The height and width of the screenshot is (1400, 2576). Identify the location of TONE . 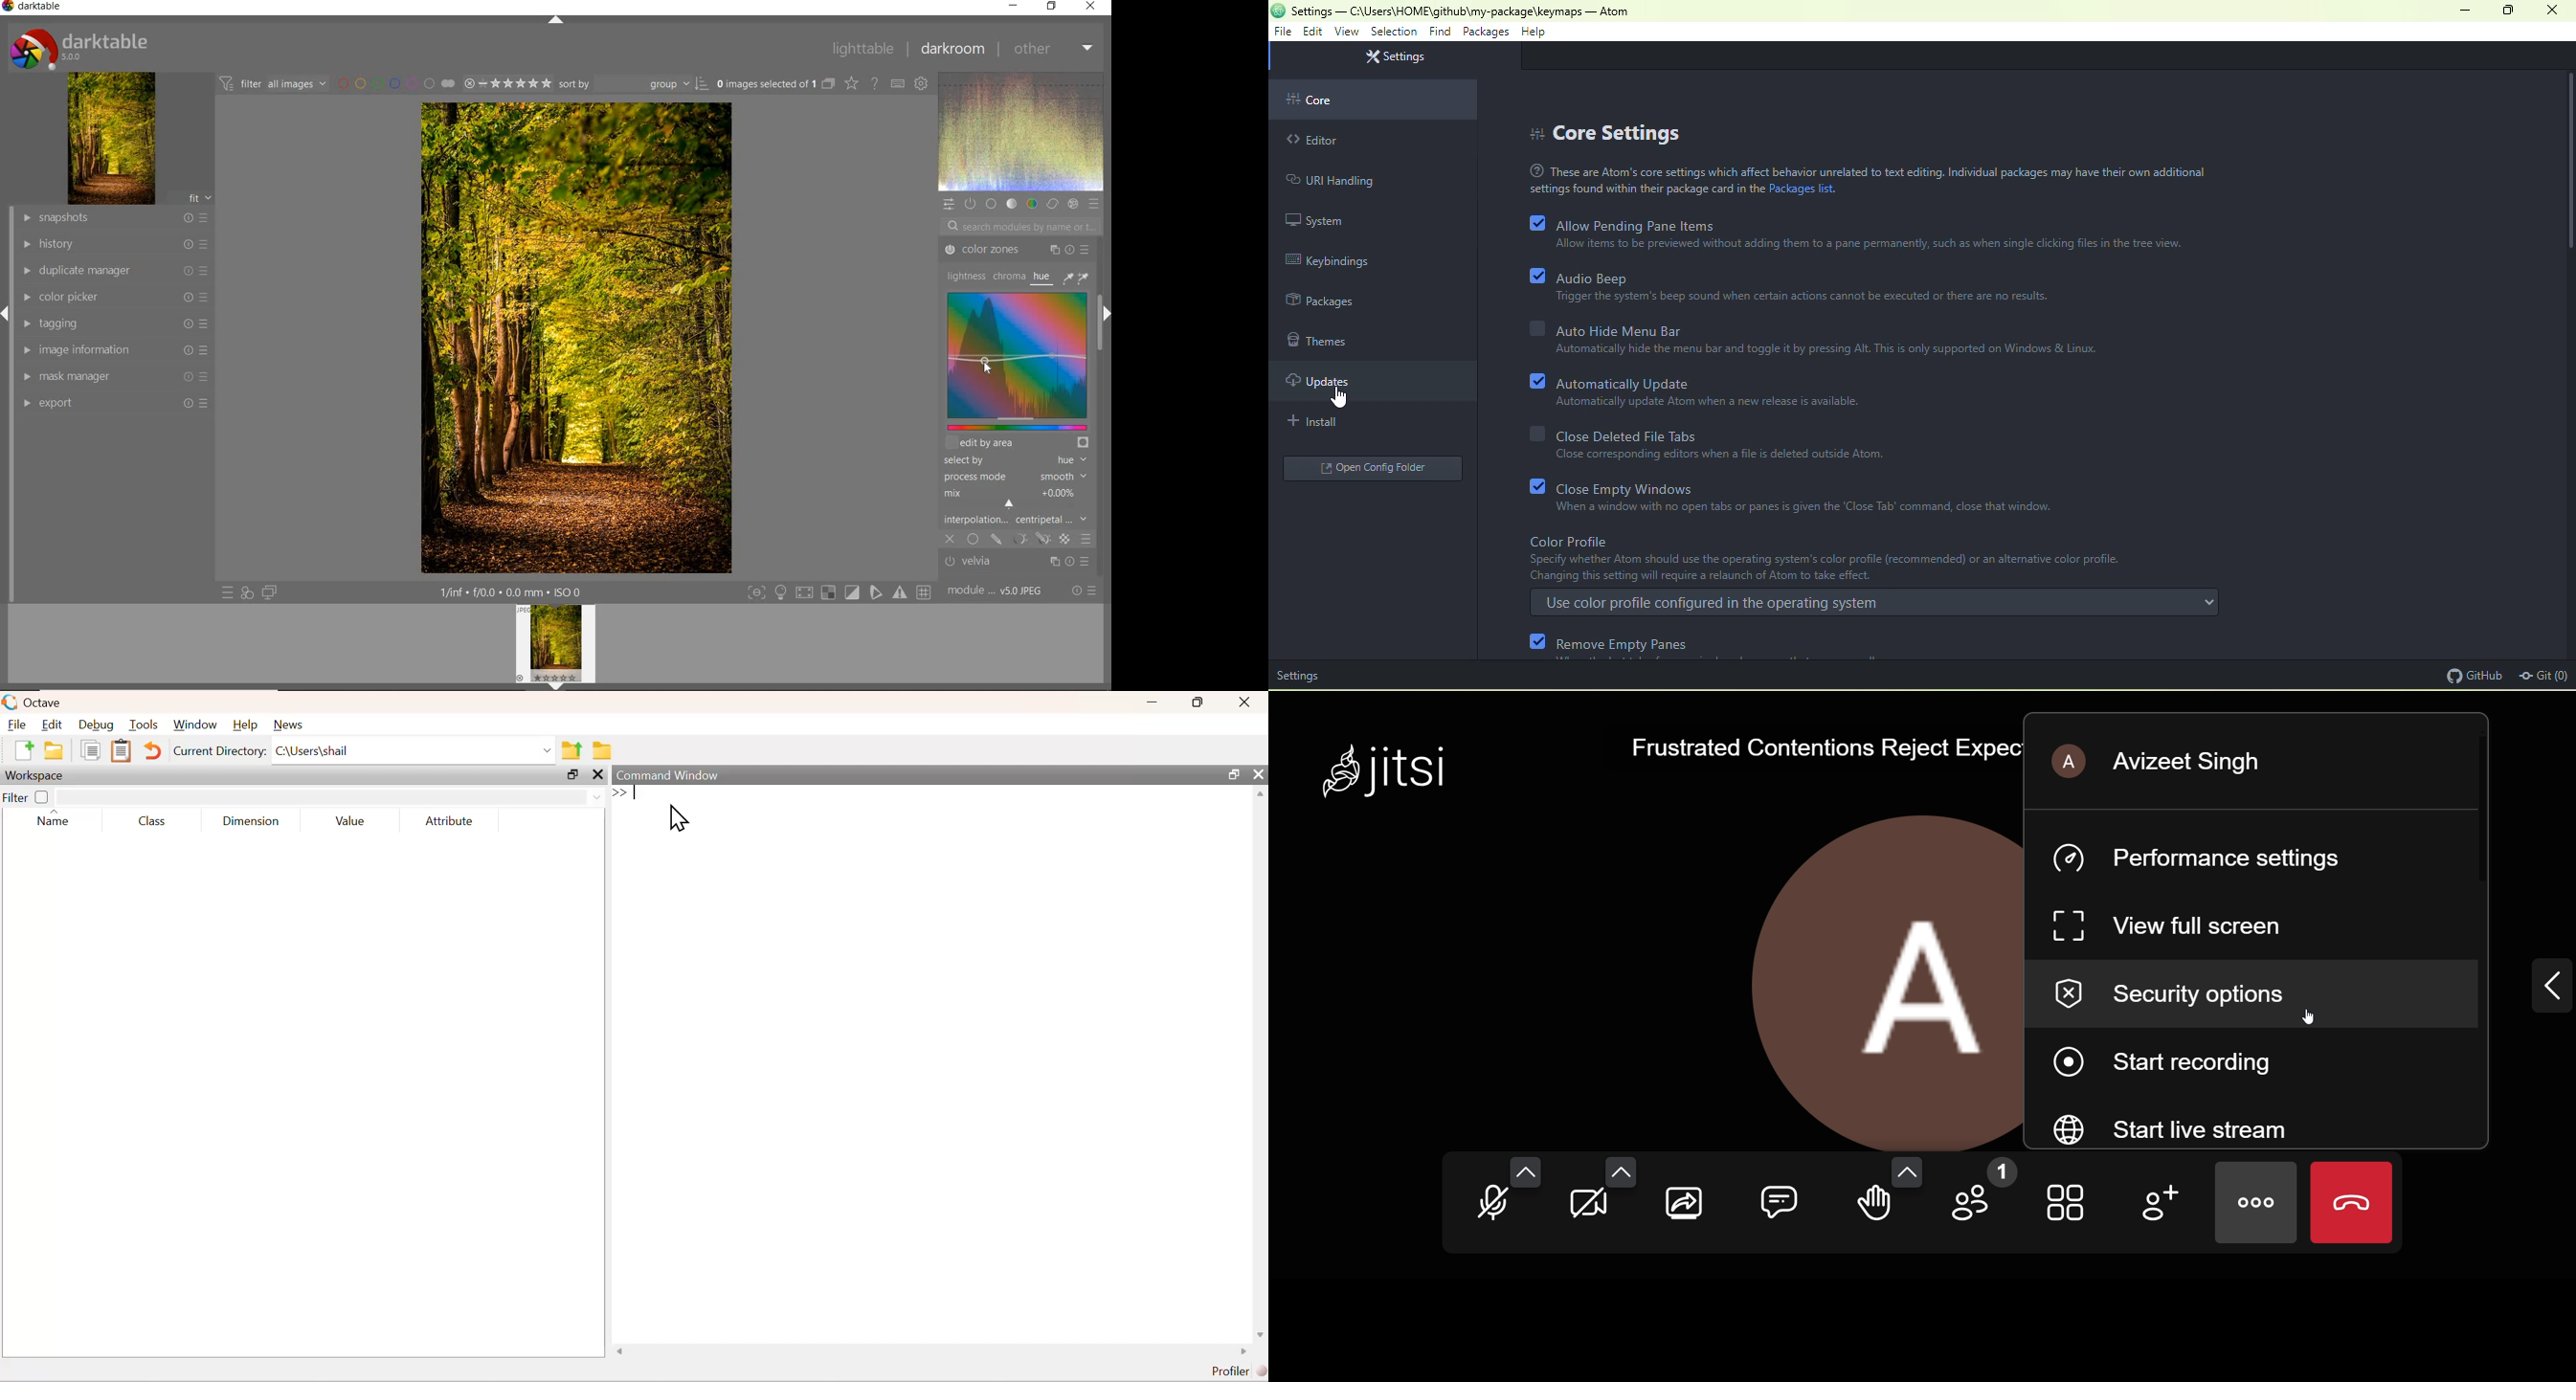
(1012, 204).